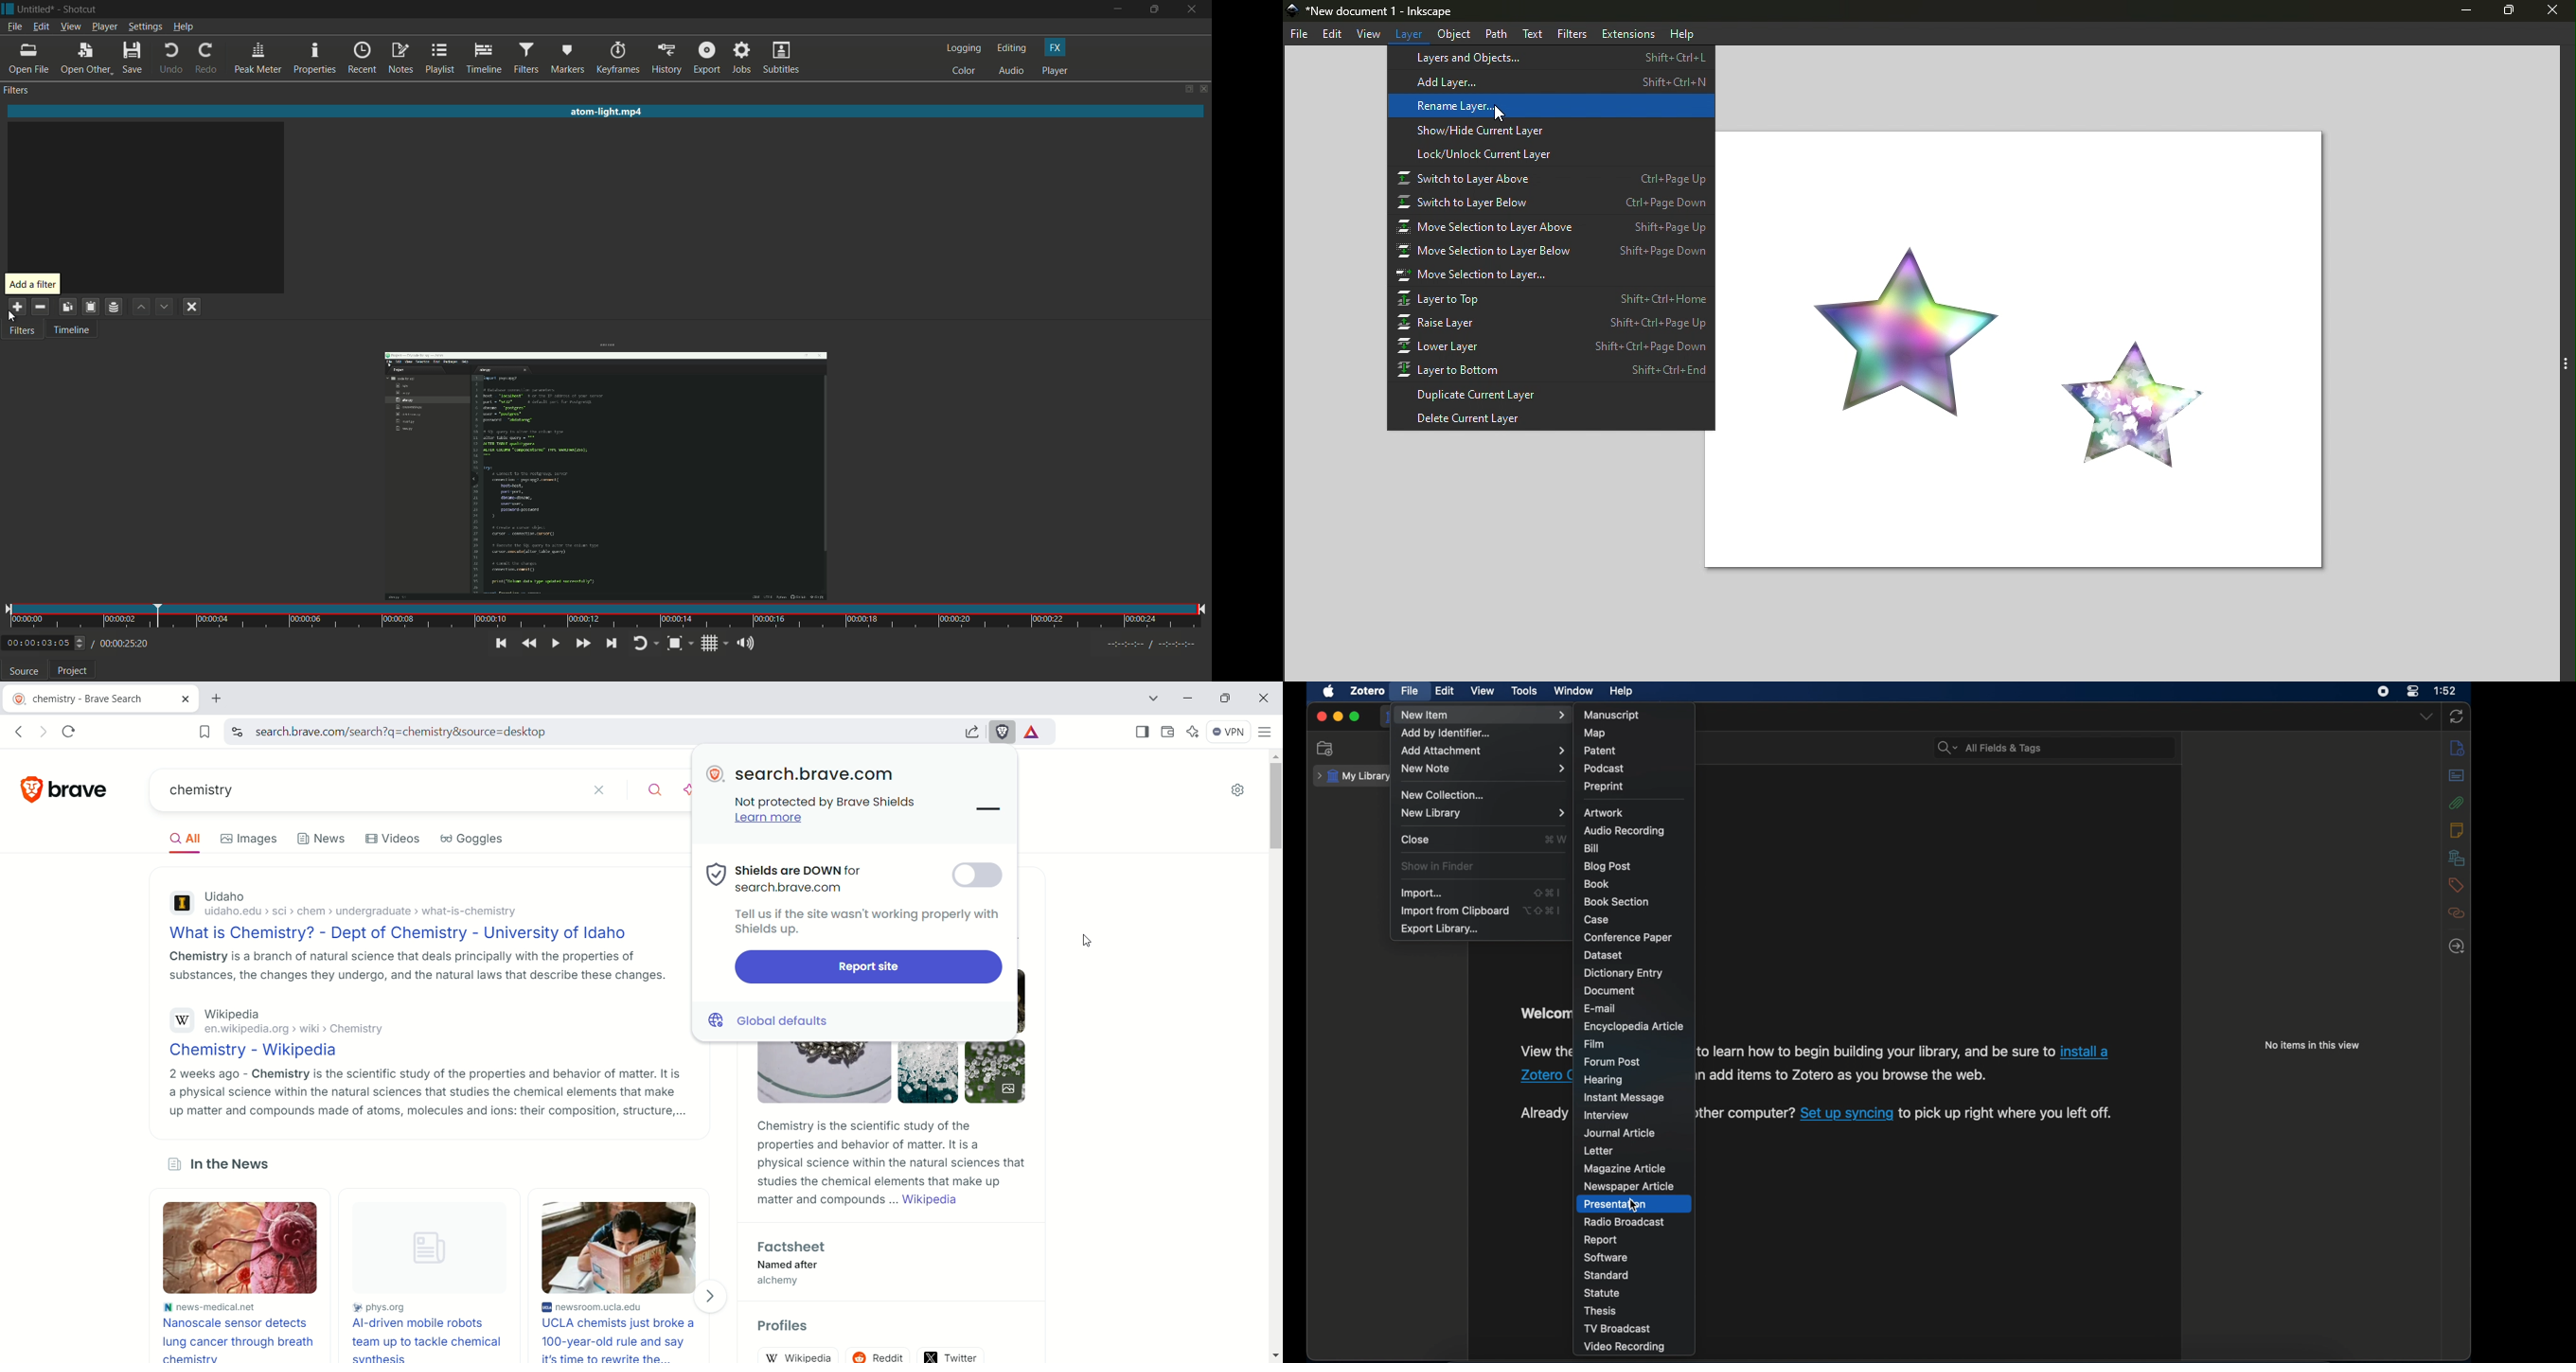  I want to click on jobs, so click(743, 58).